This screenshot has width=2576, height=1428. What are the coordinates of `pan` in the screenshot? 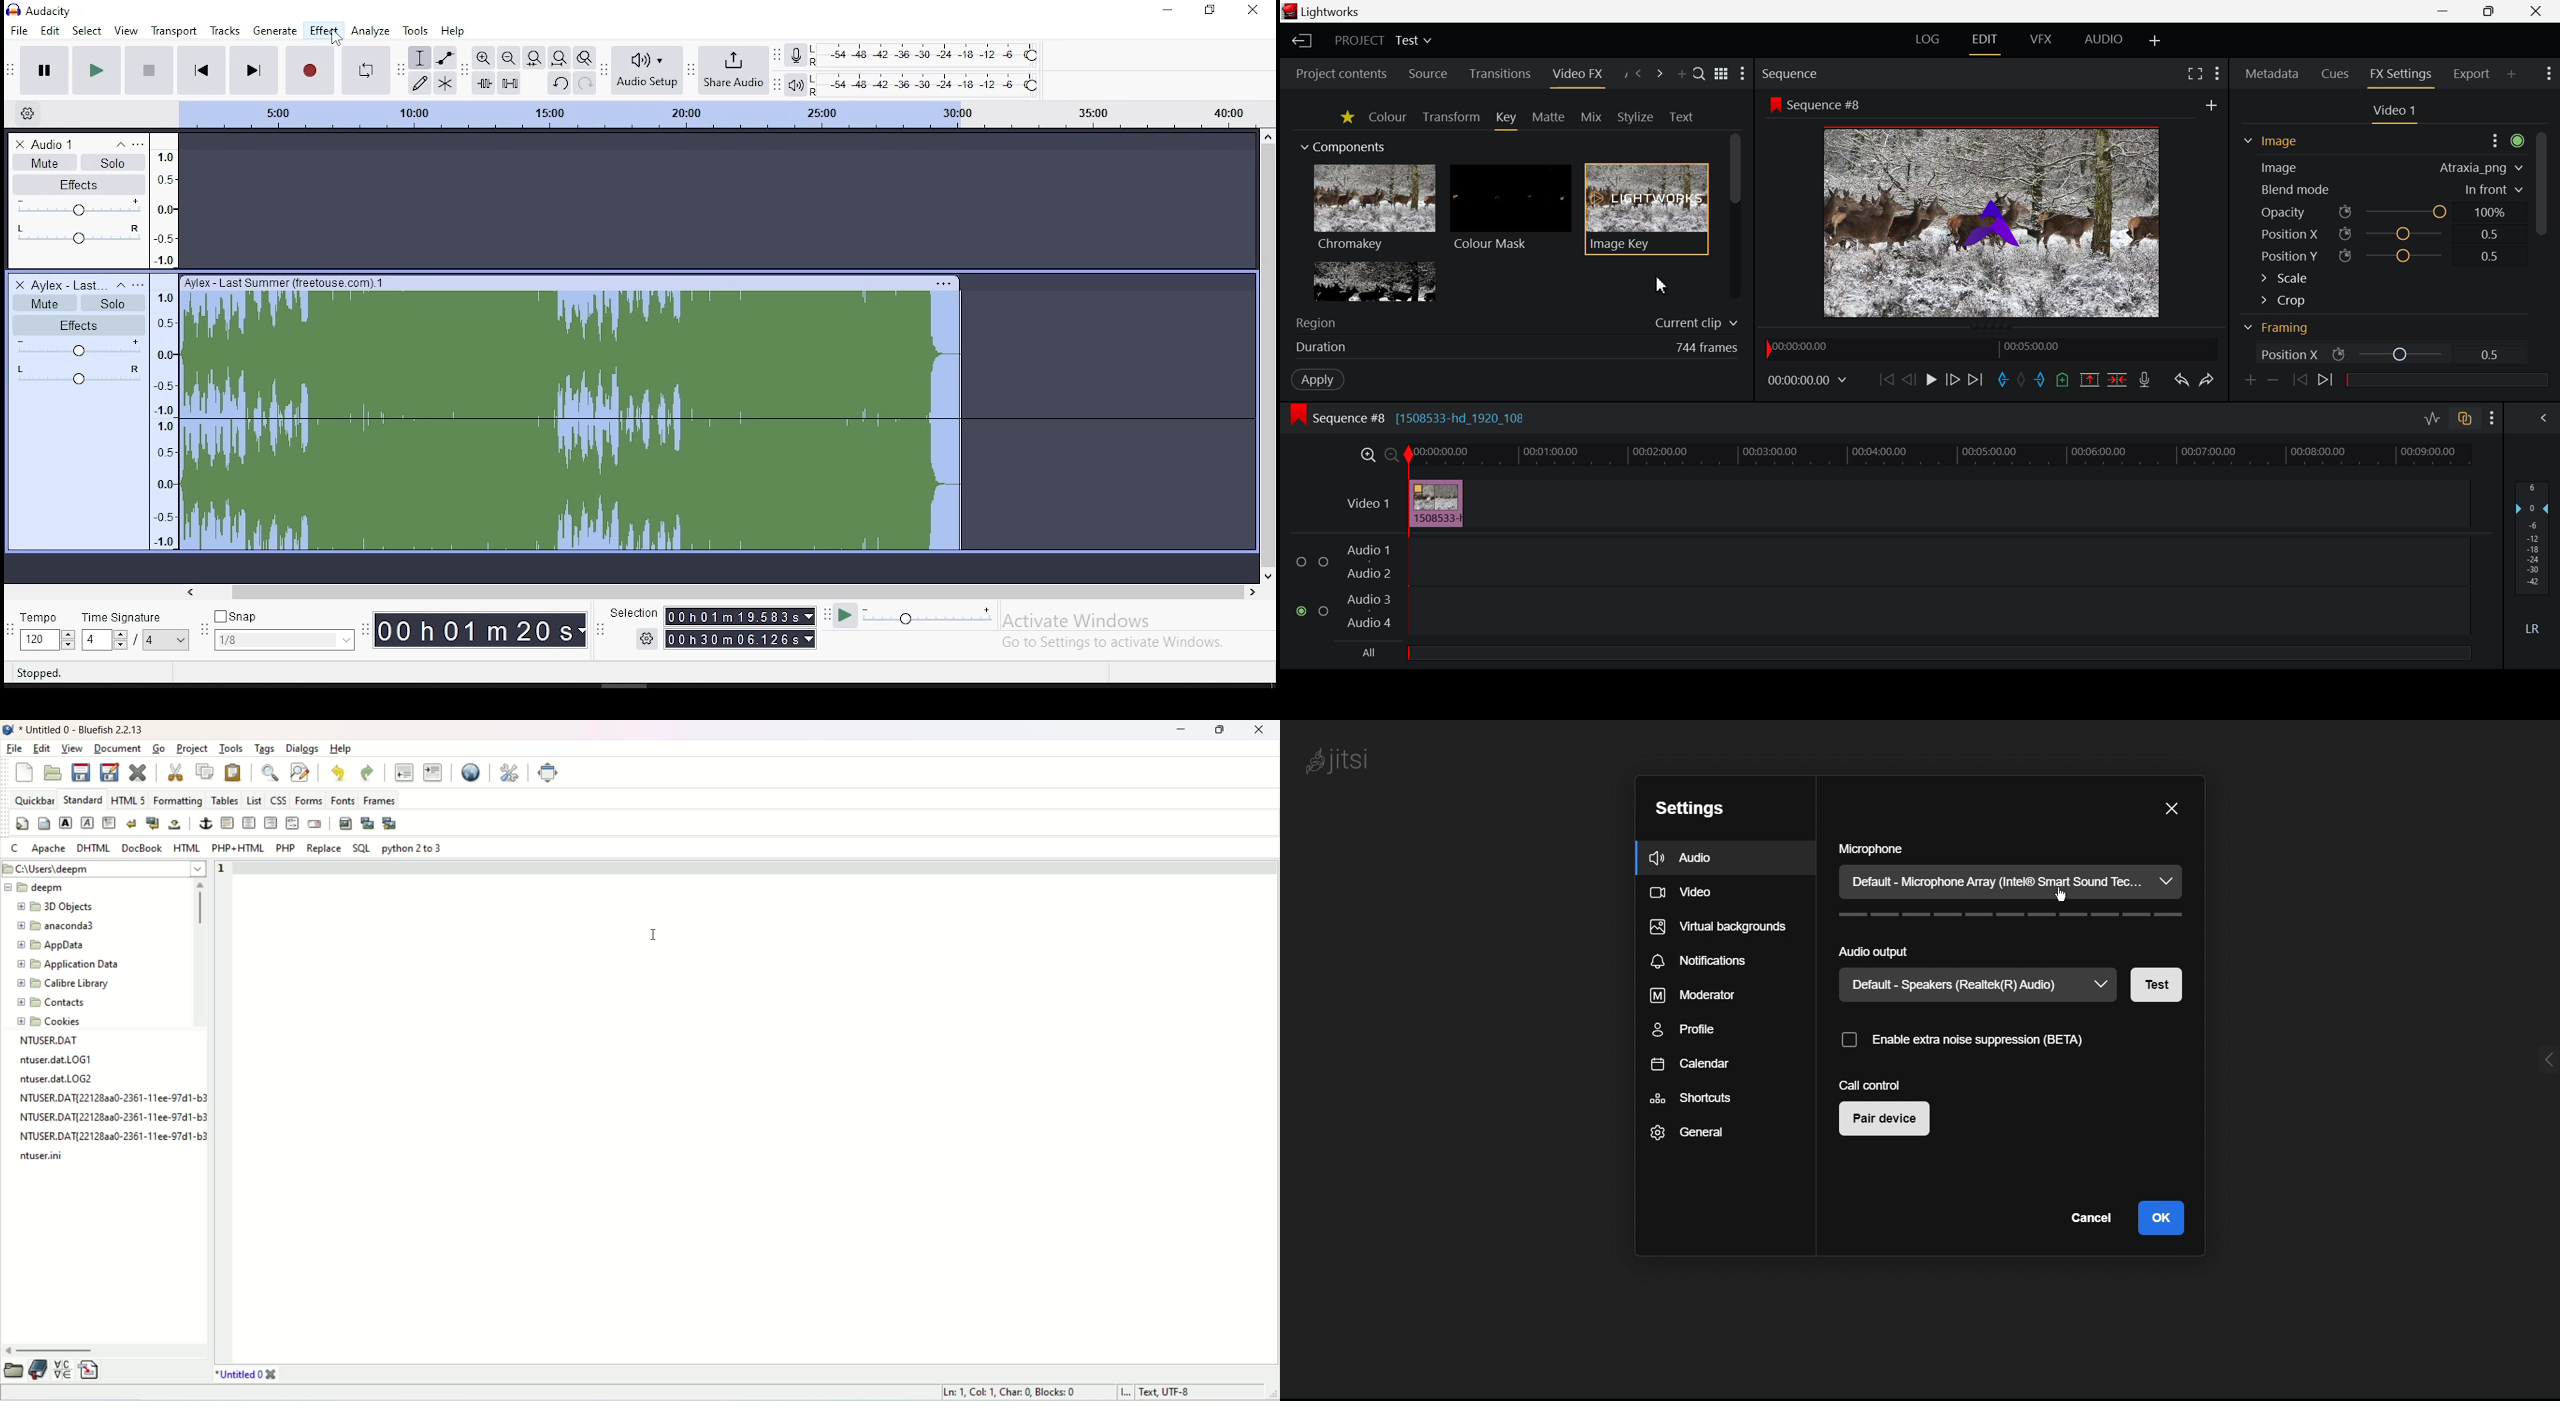 It's located at (80, 376).